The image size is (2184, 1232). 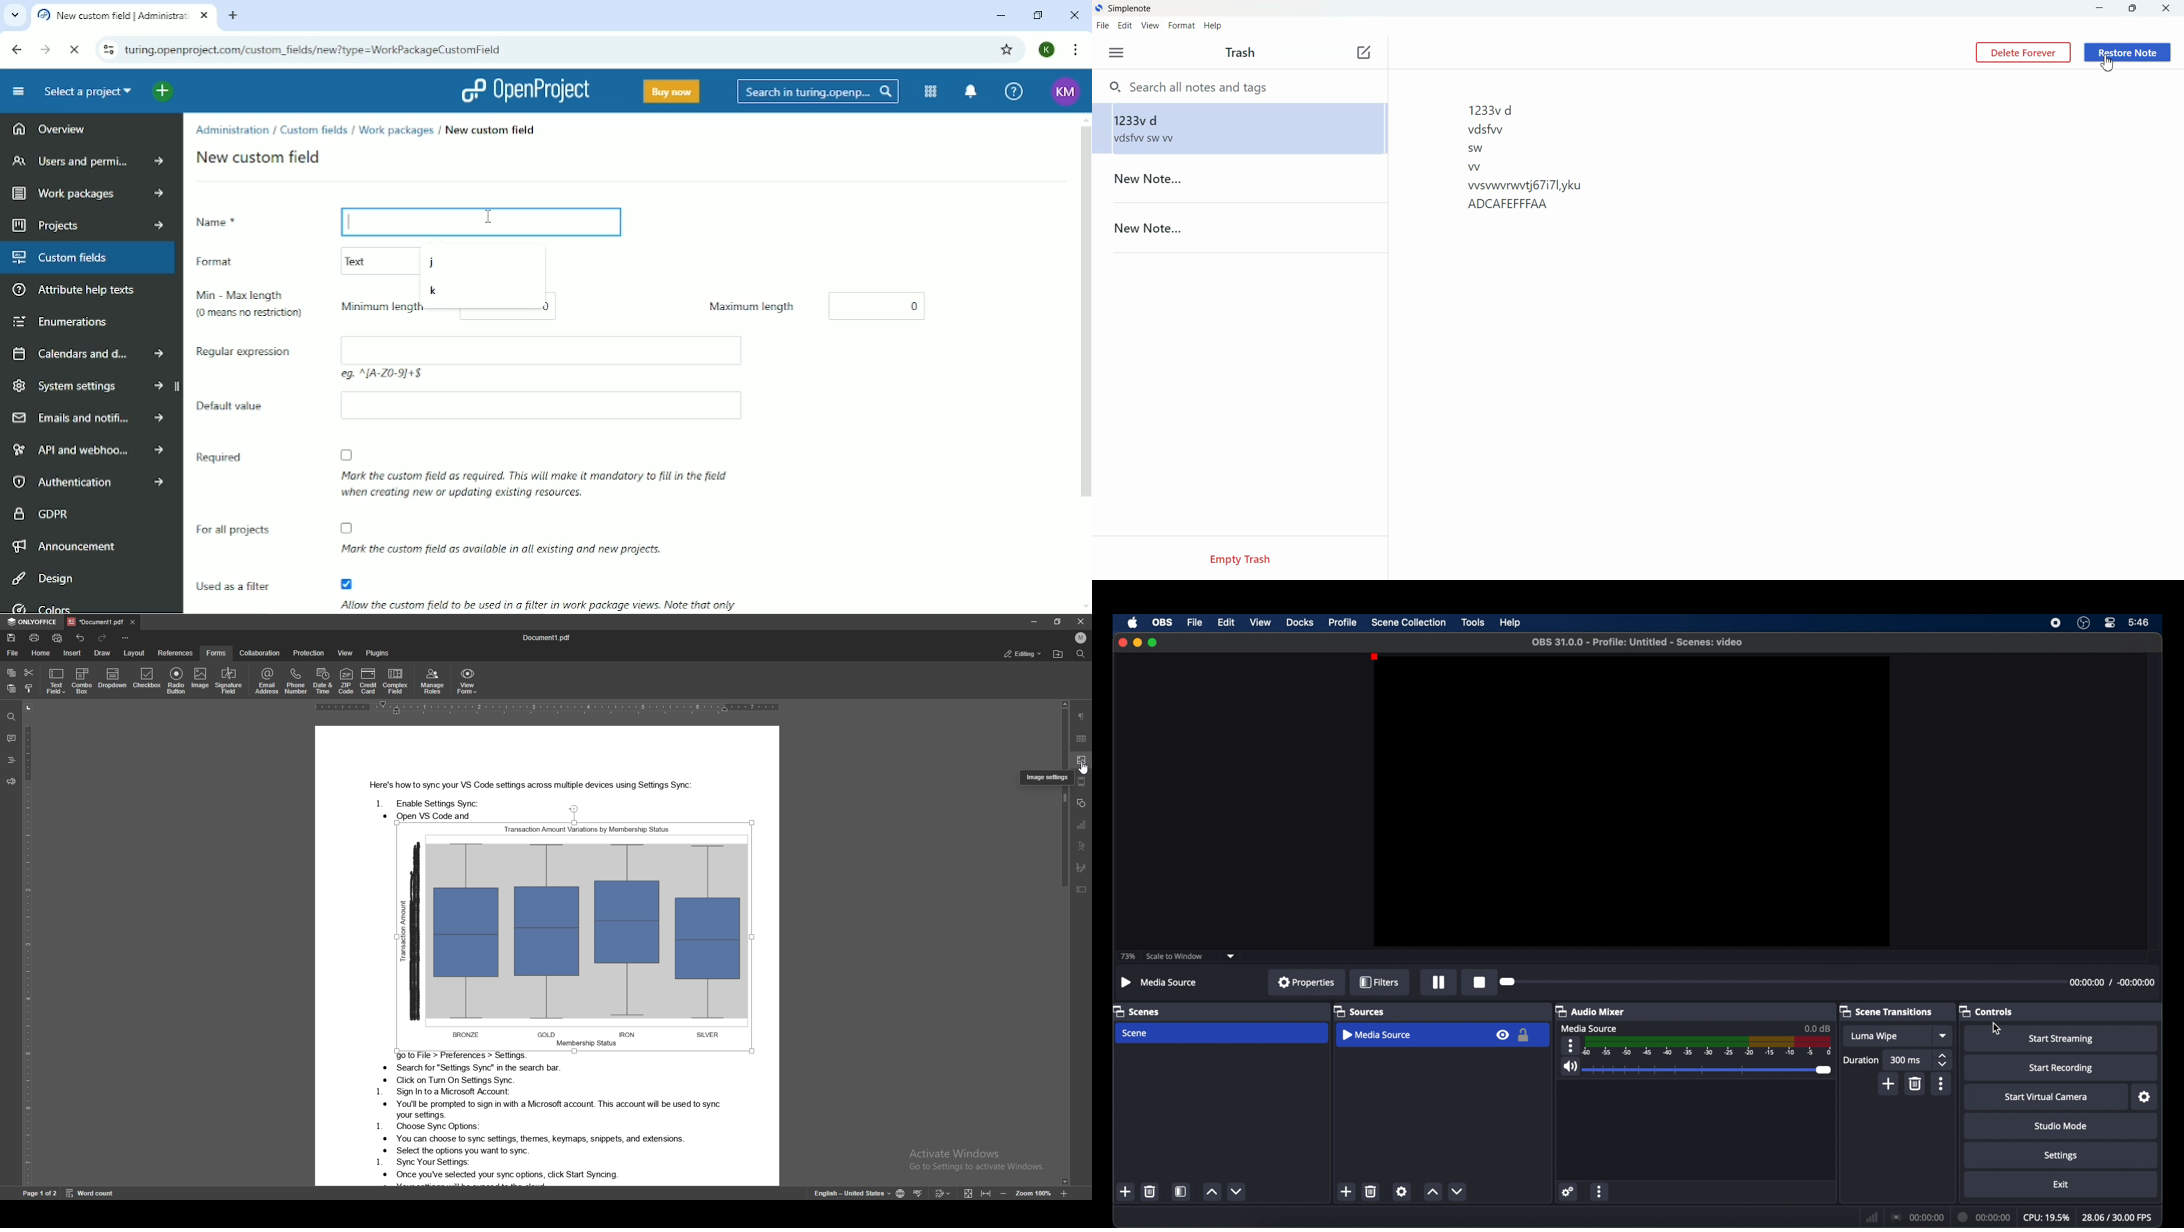 I want to click on tooltip, so click(x=1047, y=778).